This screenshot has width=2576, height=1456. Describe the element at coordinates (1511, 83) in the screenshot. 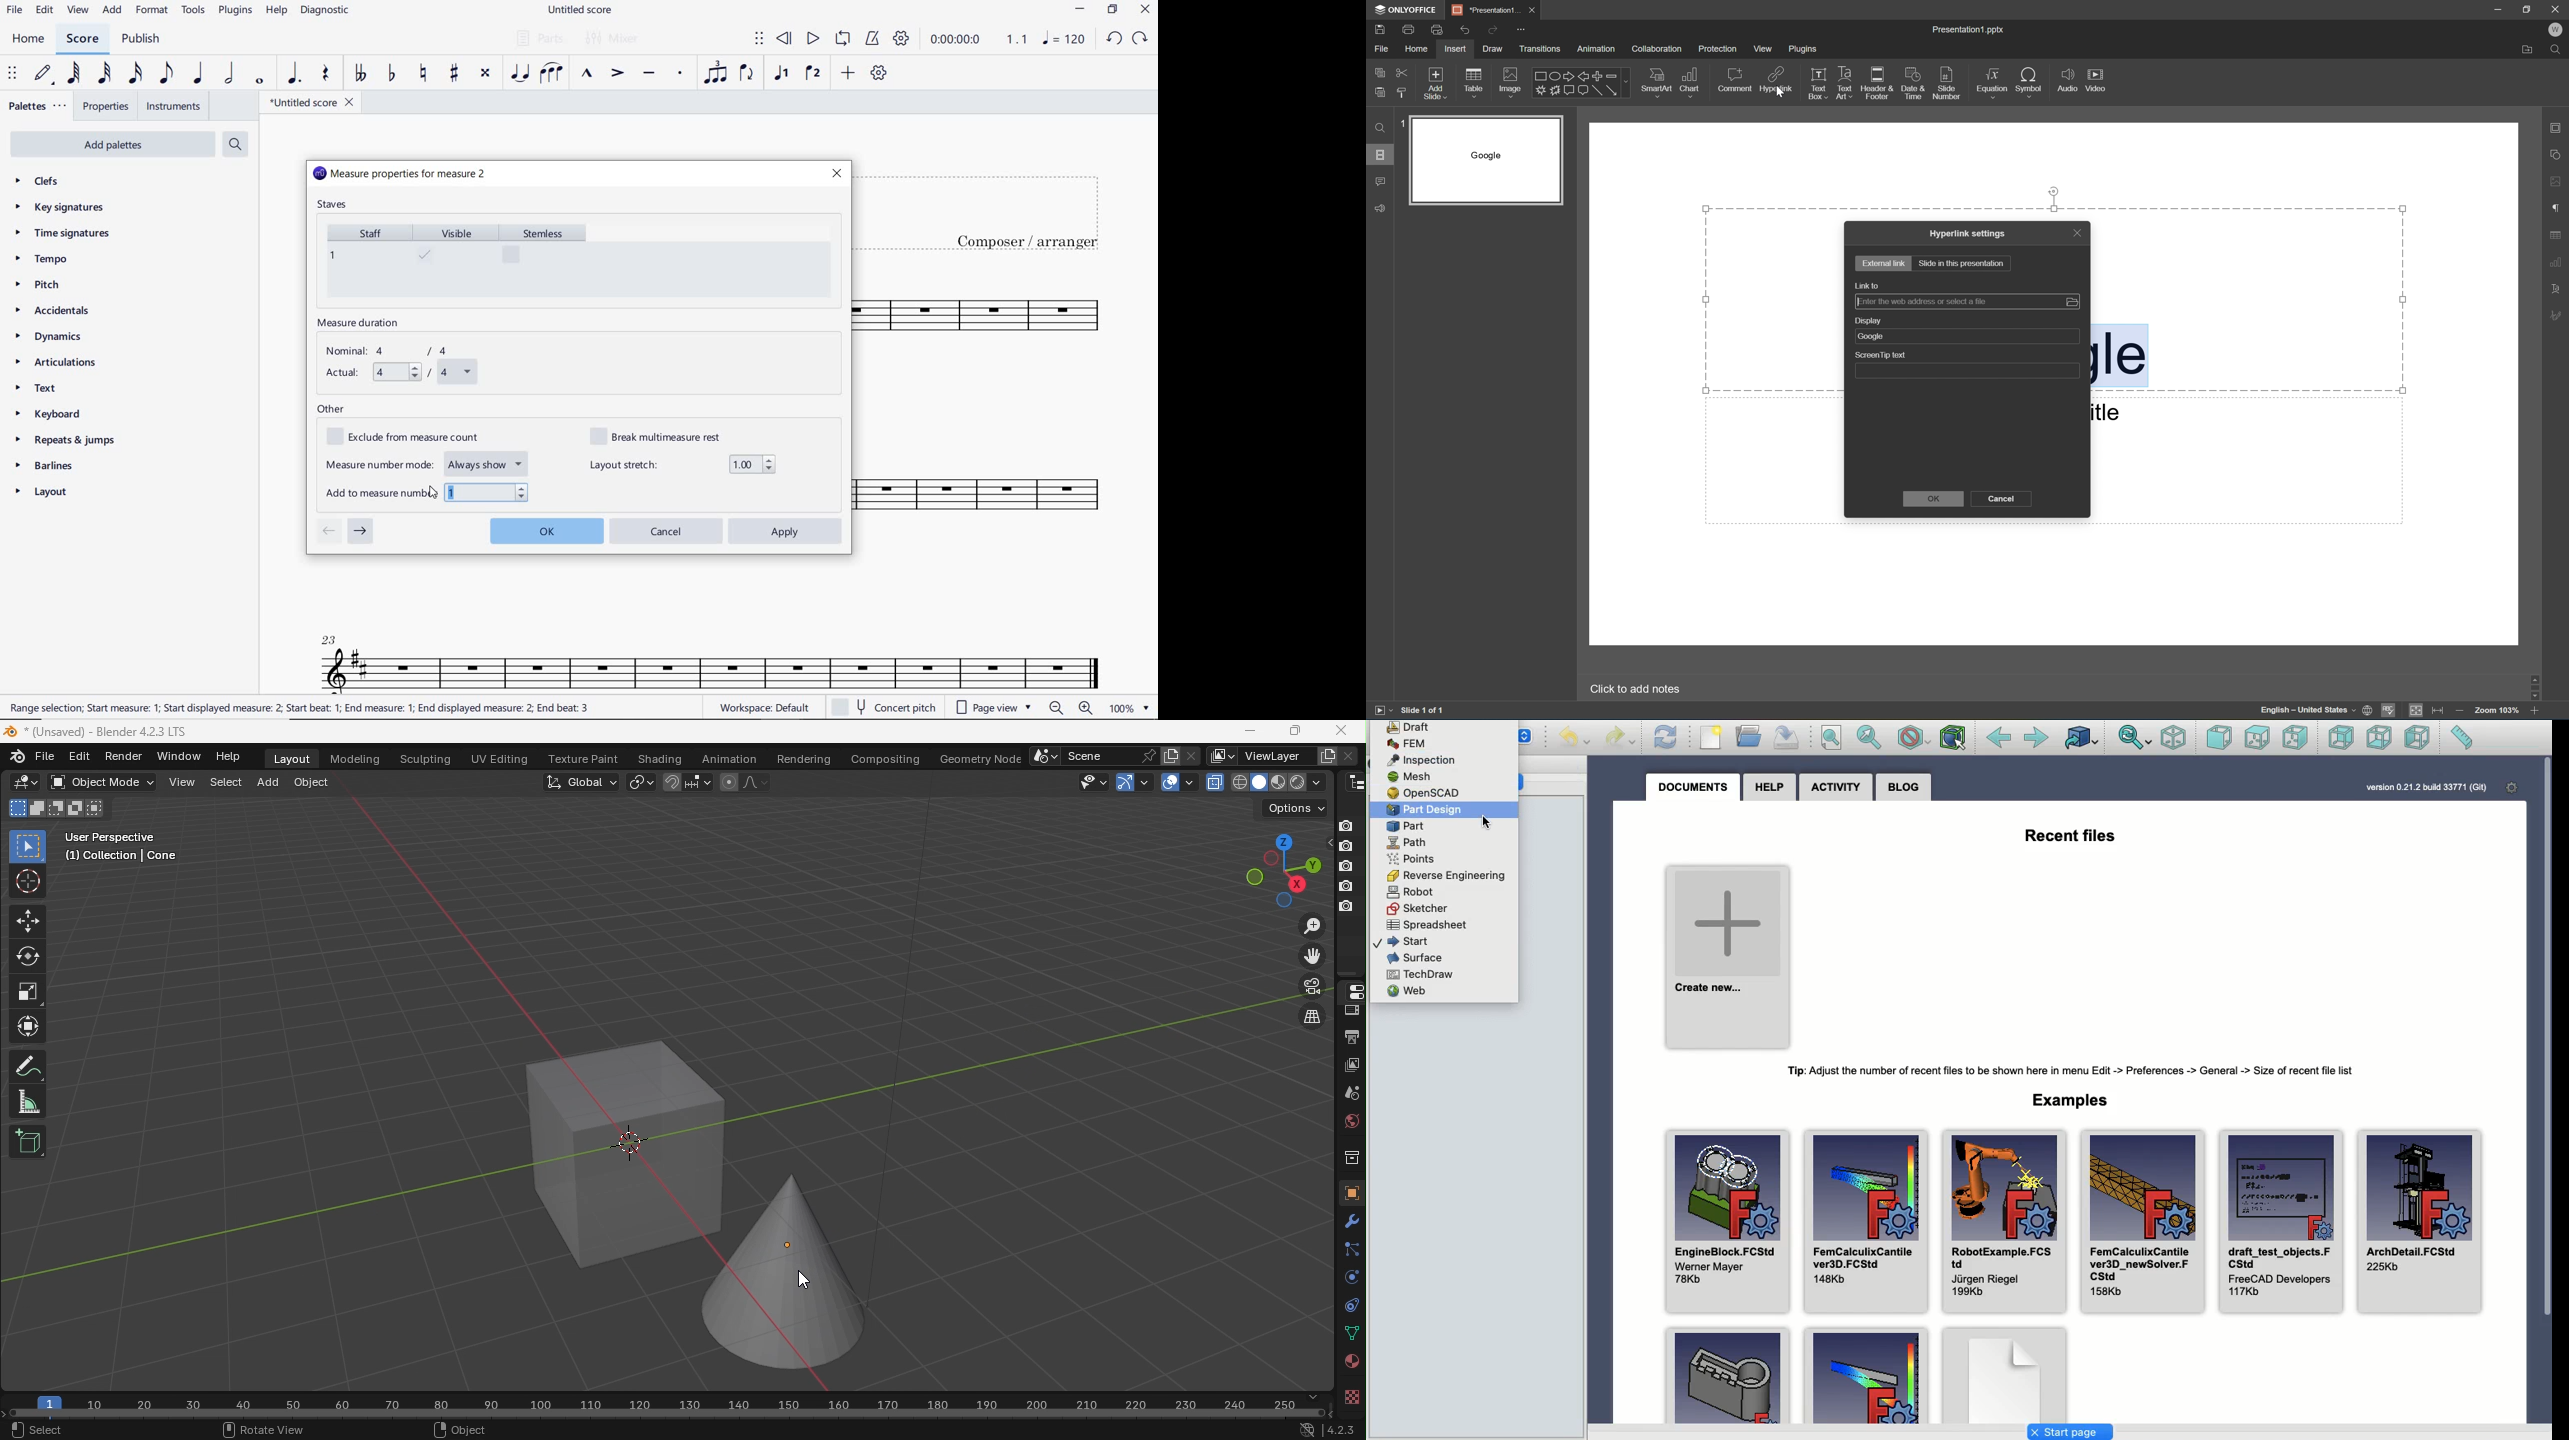

I see `Image` at that location.